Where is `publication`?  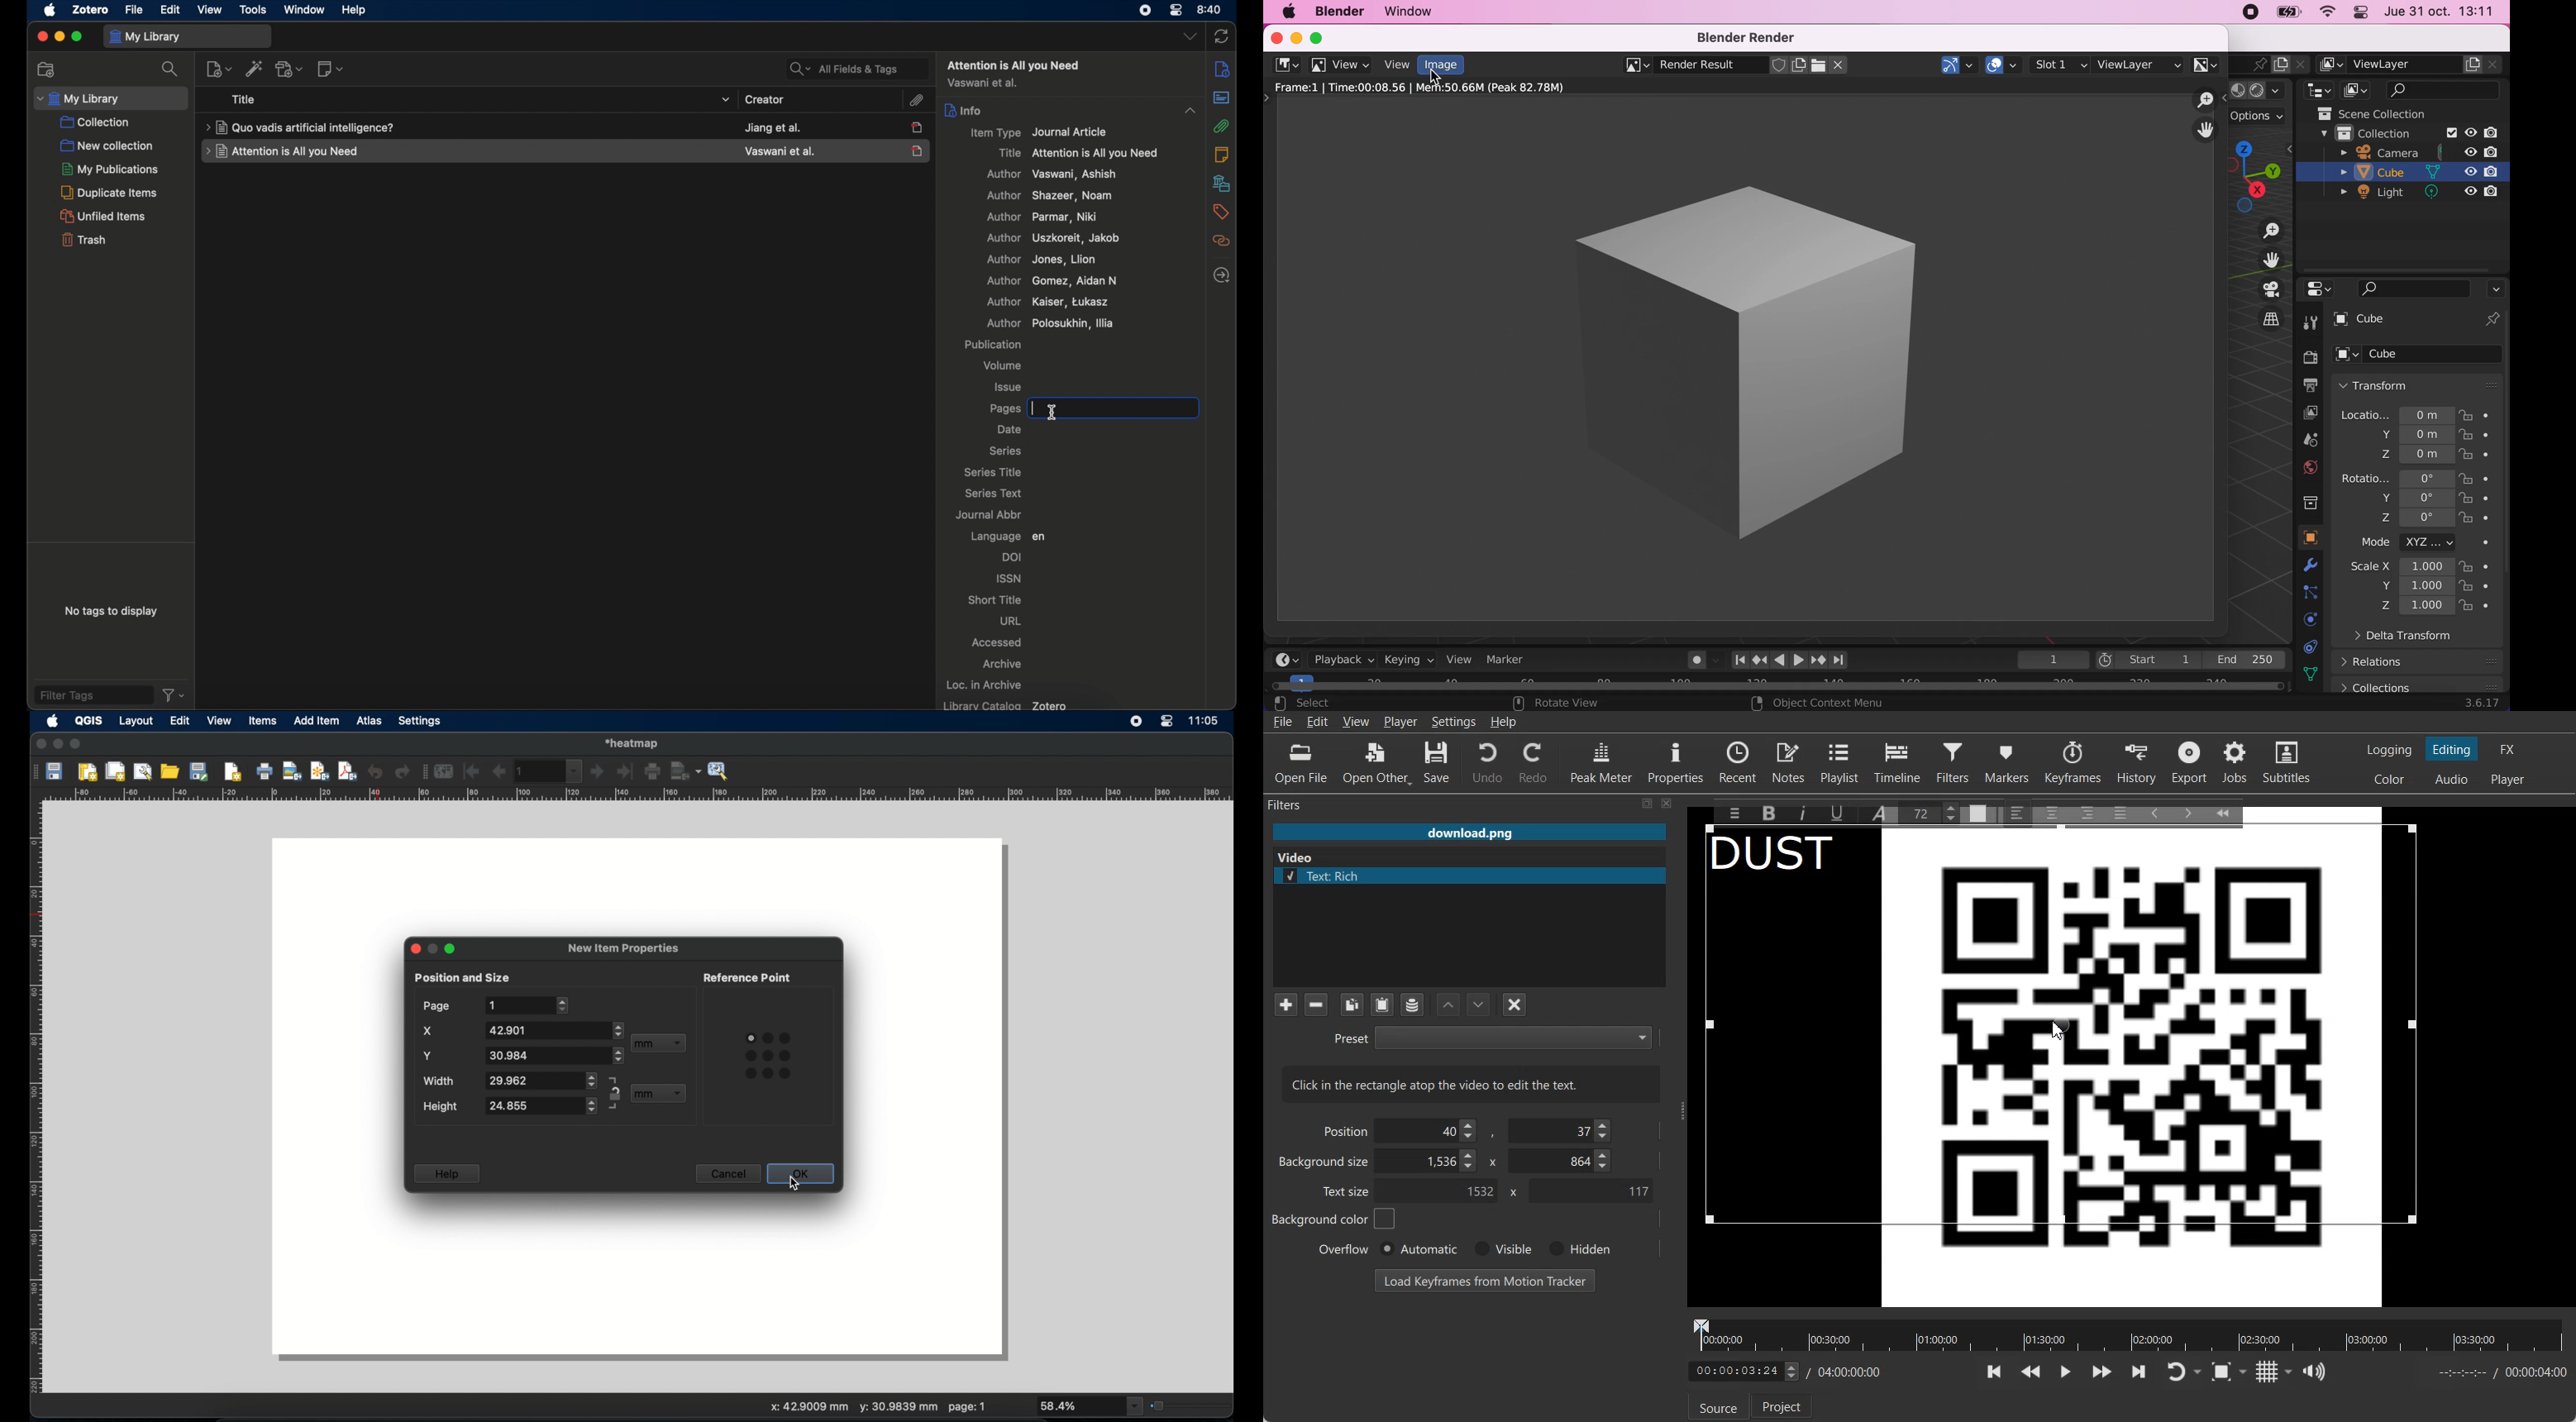
publication is located at coordinates (993, 344).